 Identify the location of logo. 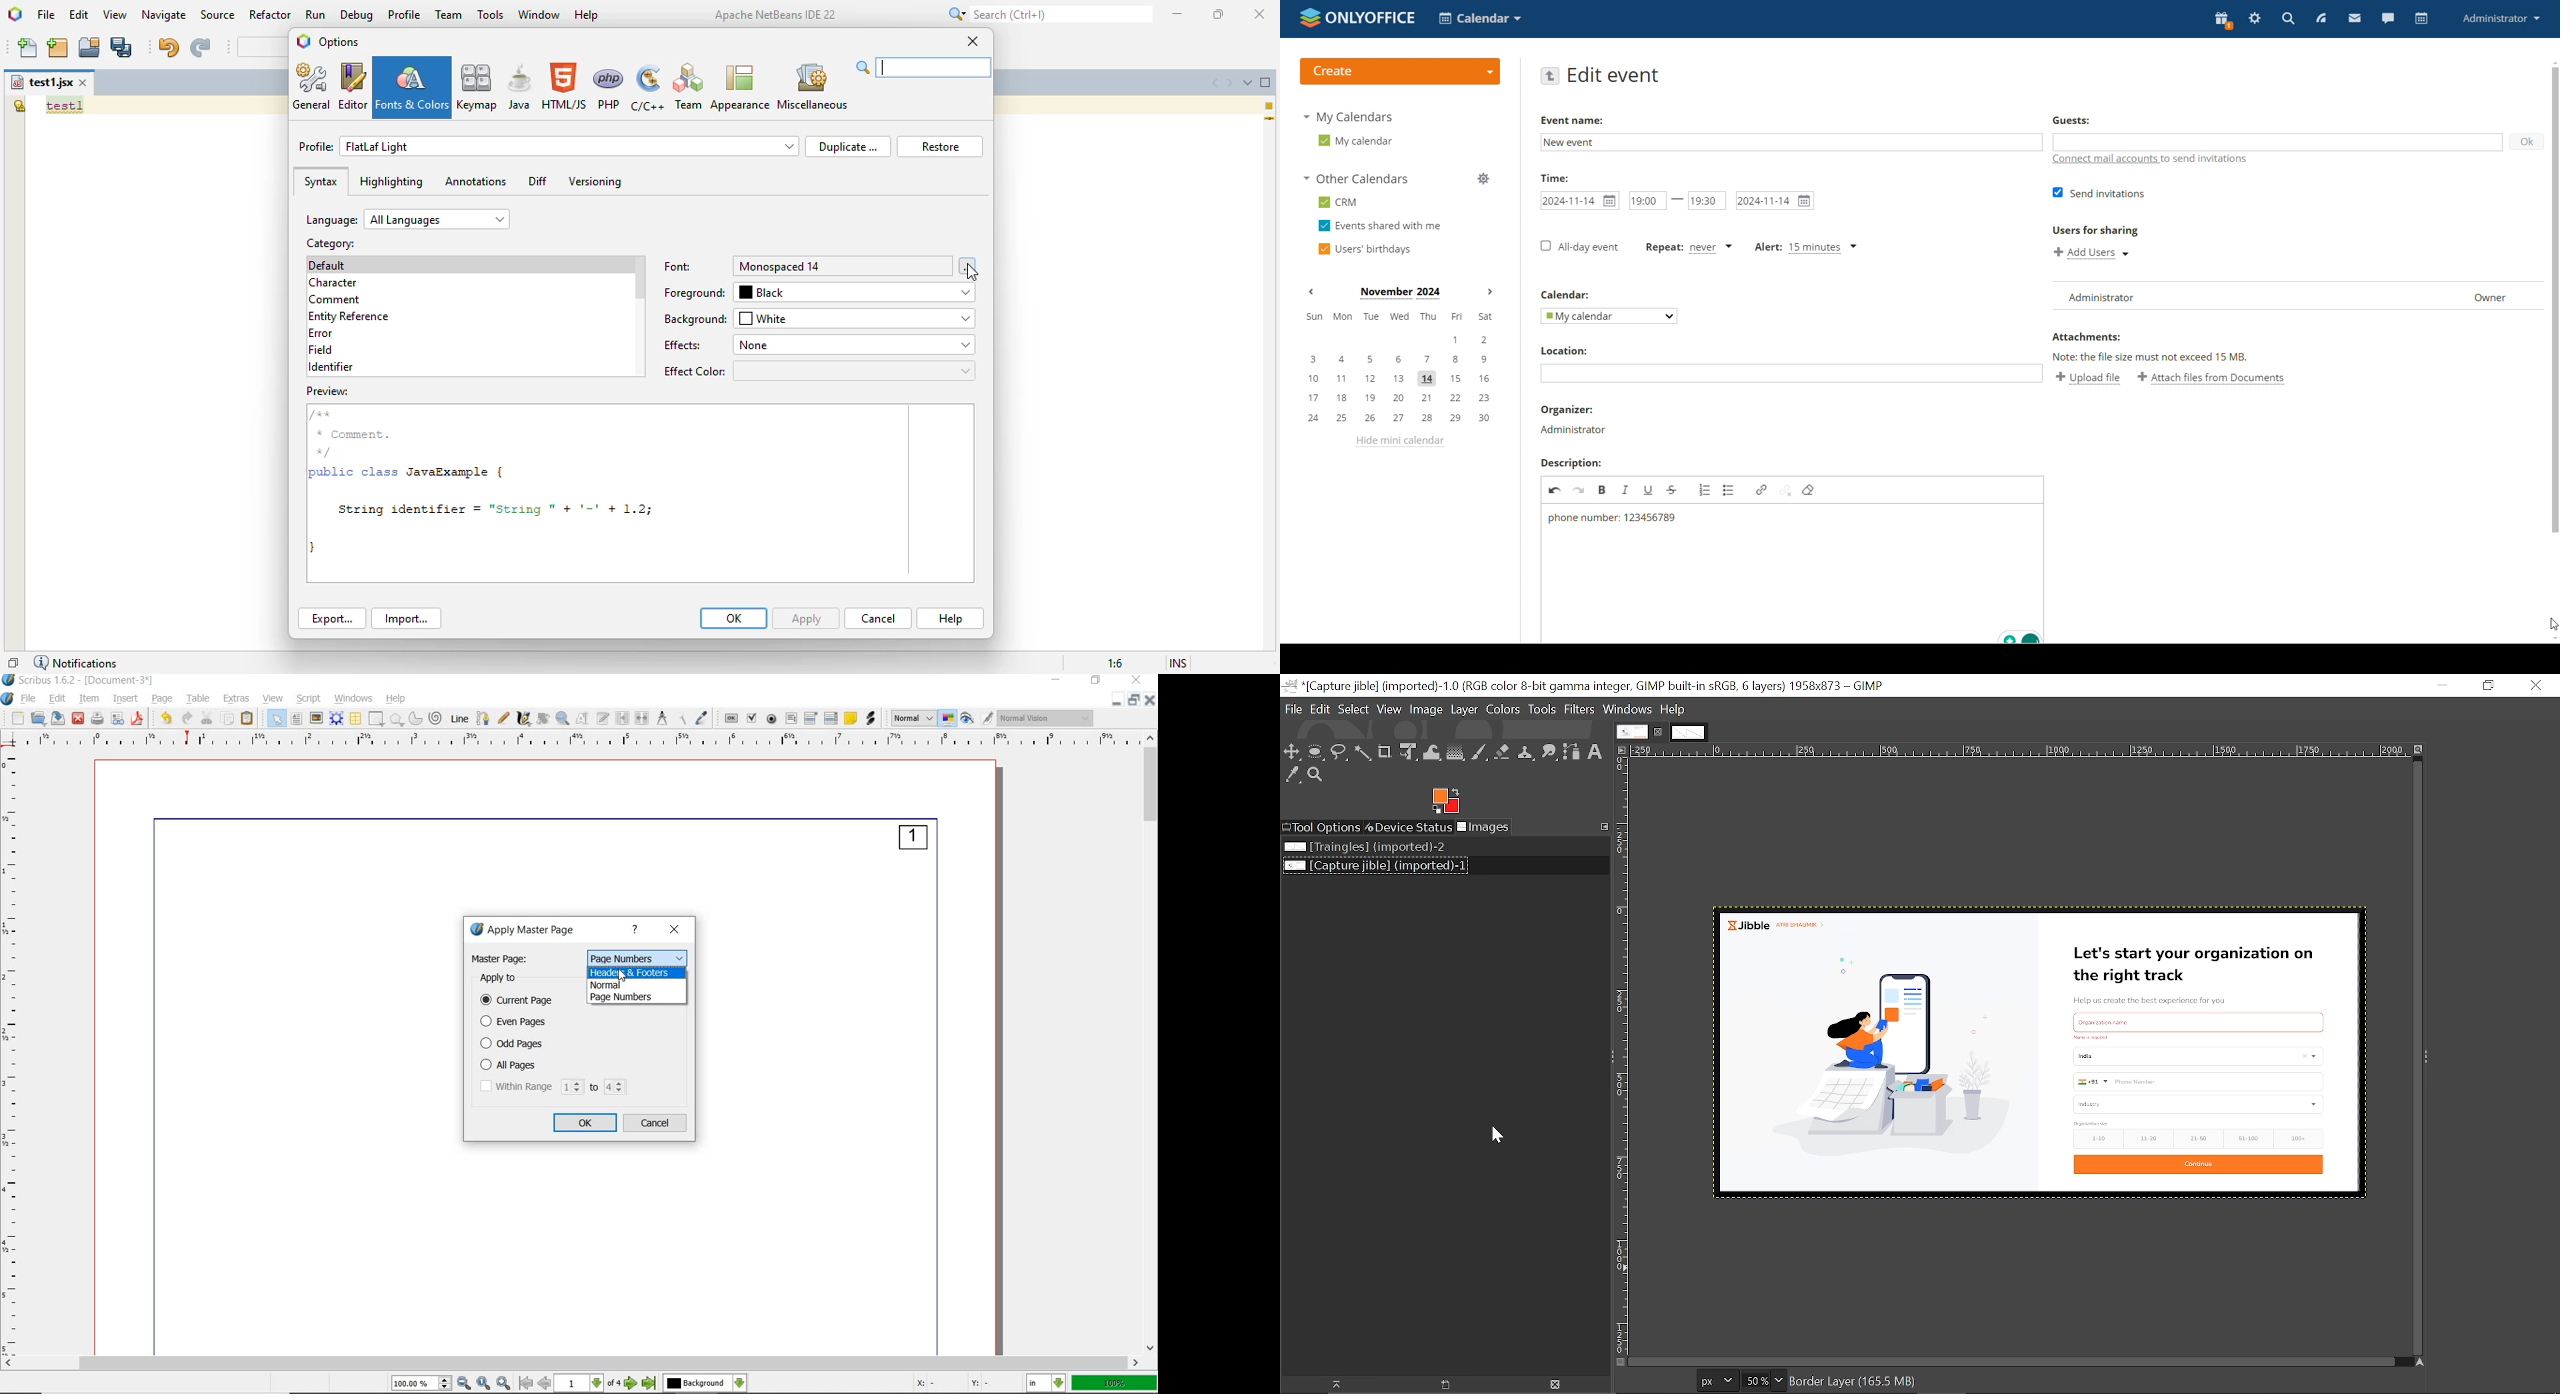
(1357, 19).